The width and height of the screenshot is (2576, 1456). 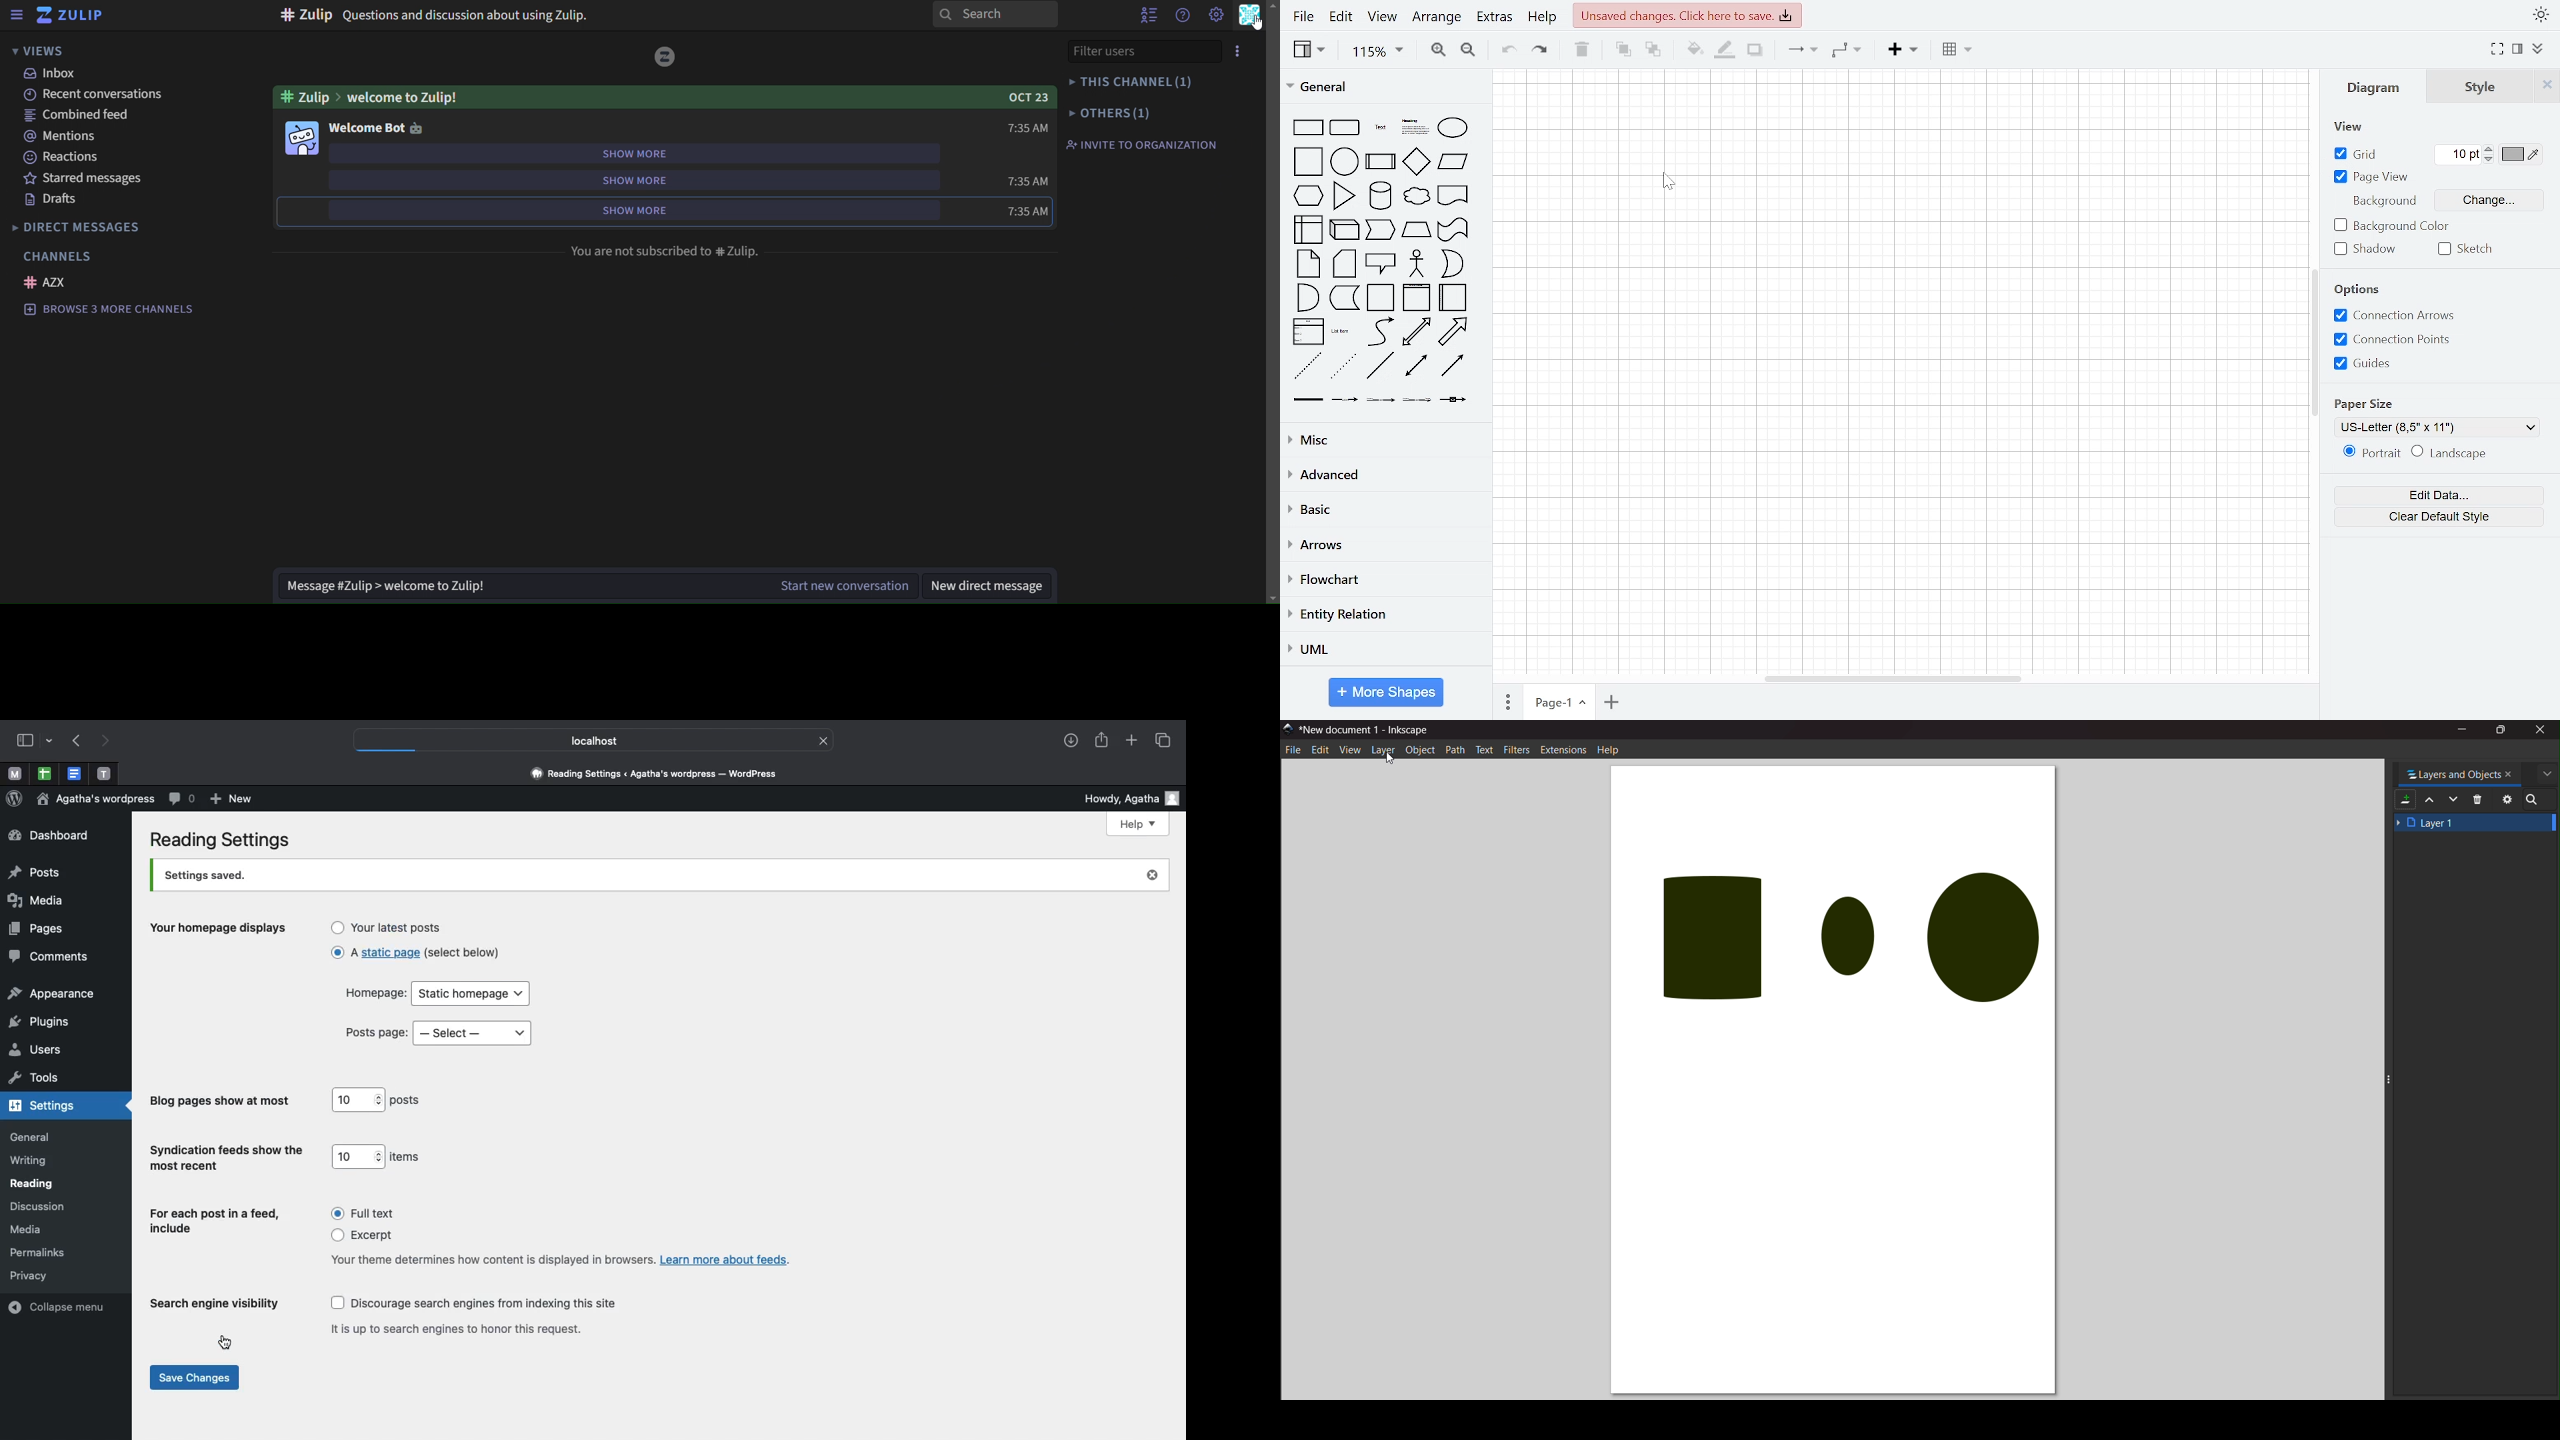 I want to click on full text, so click(x=358, y=1213).